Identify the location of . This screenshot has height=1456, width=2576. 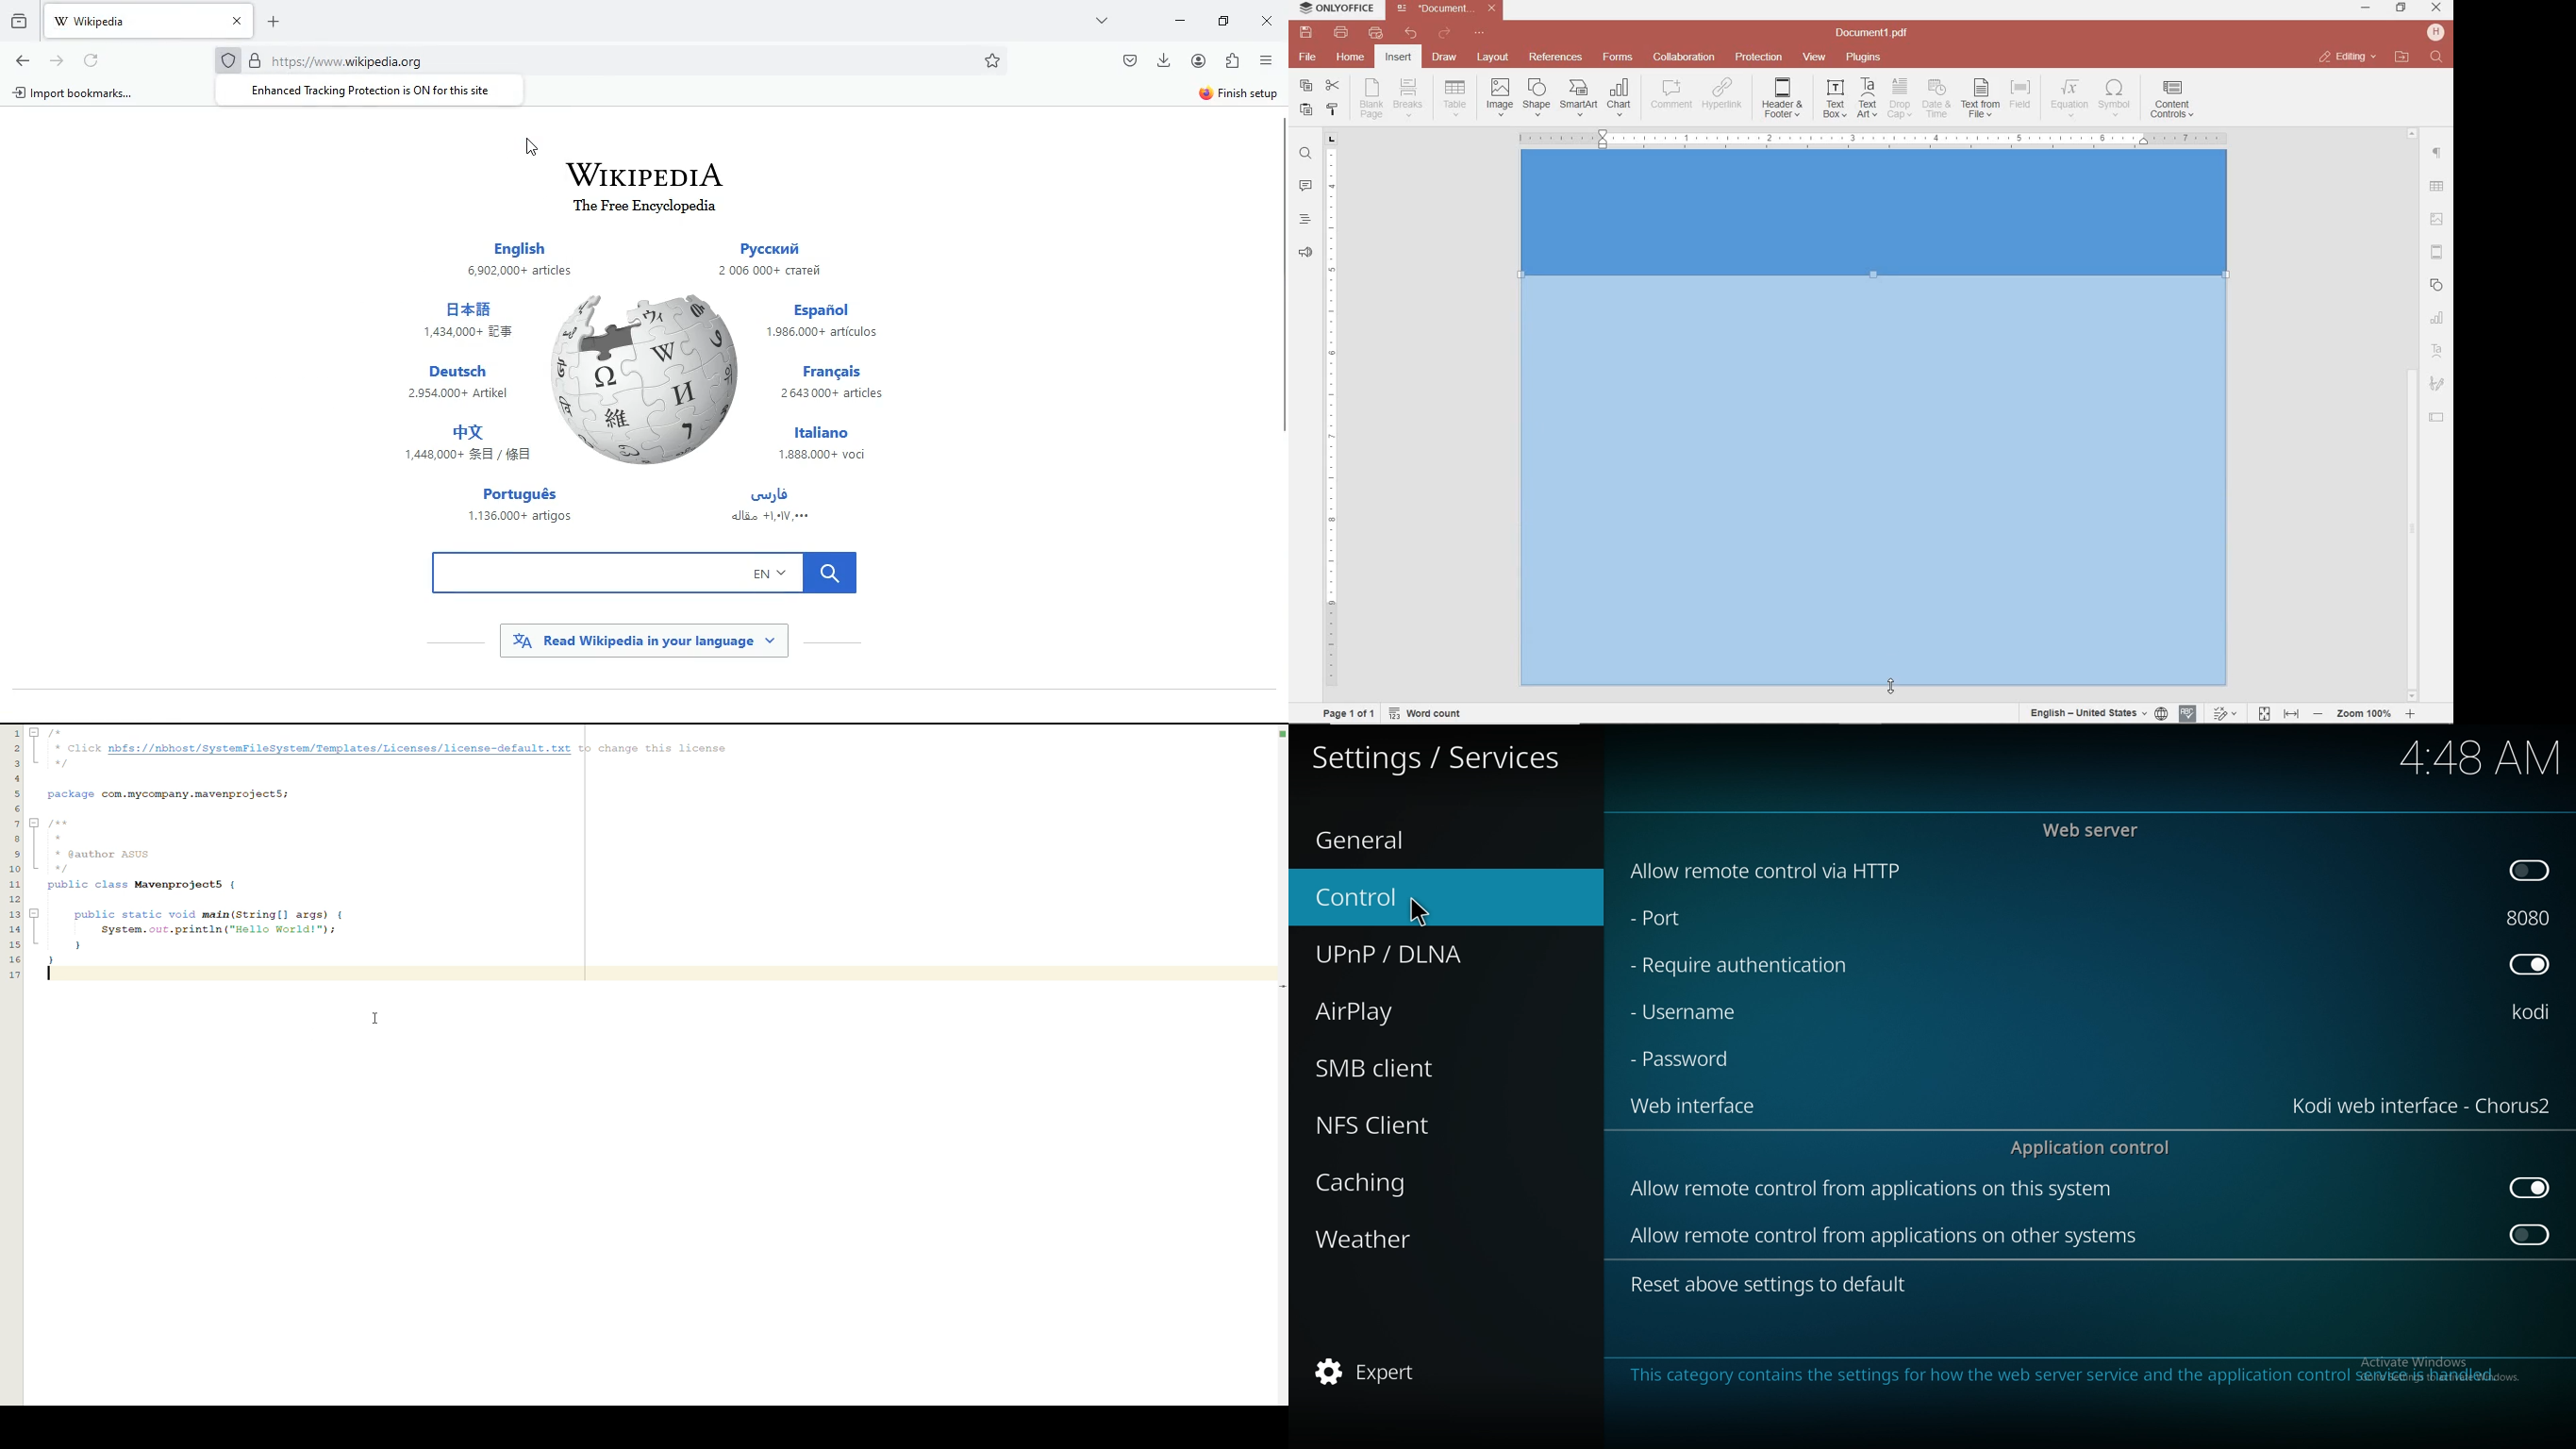
(2365, 714).